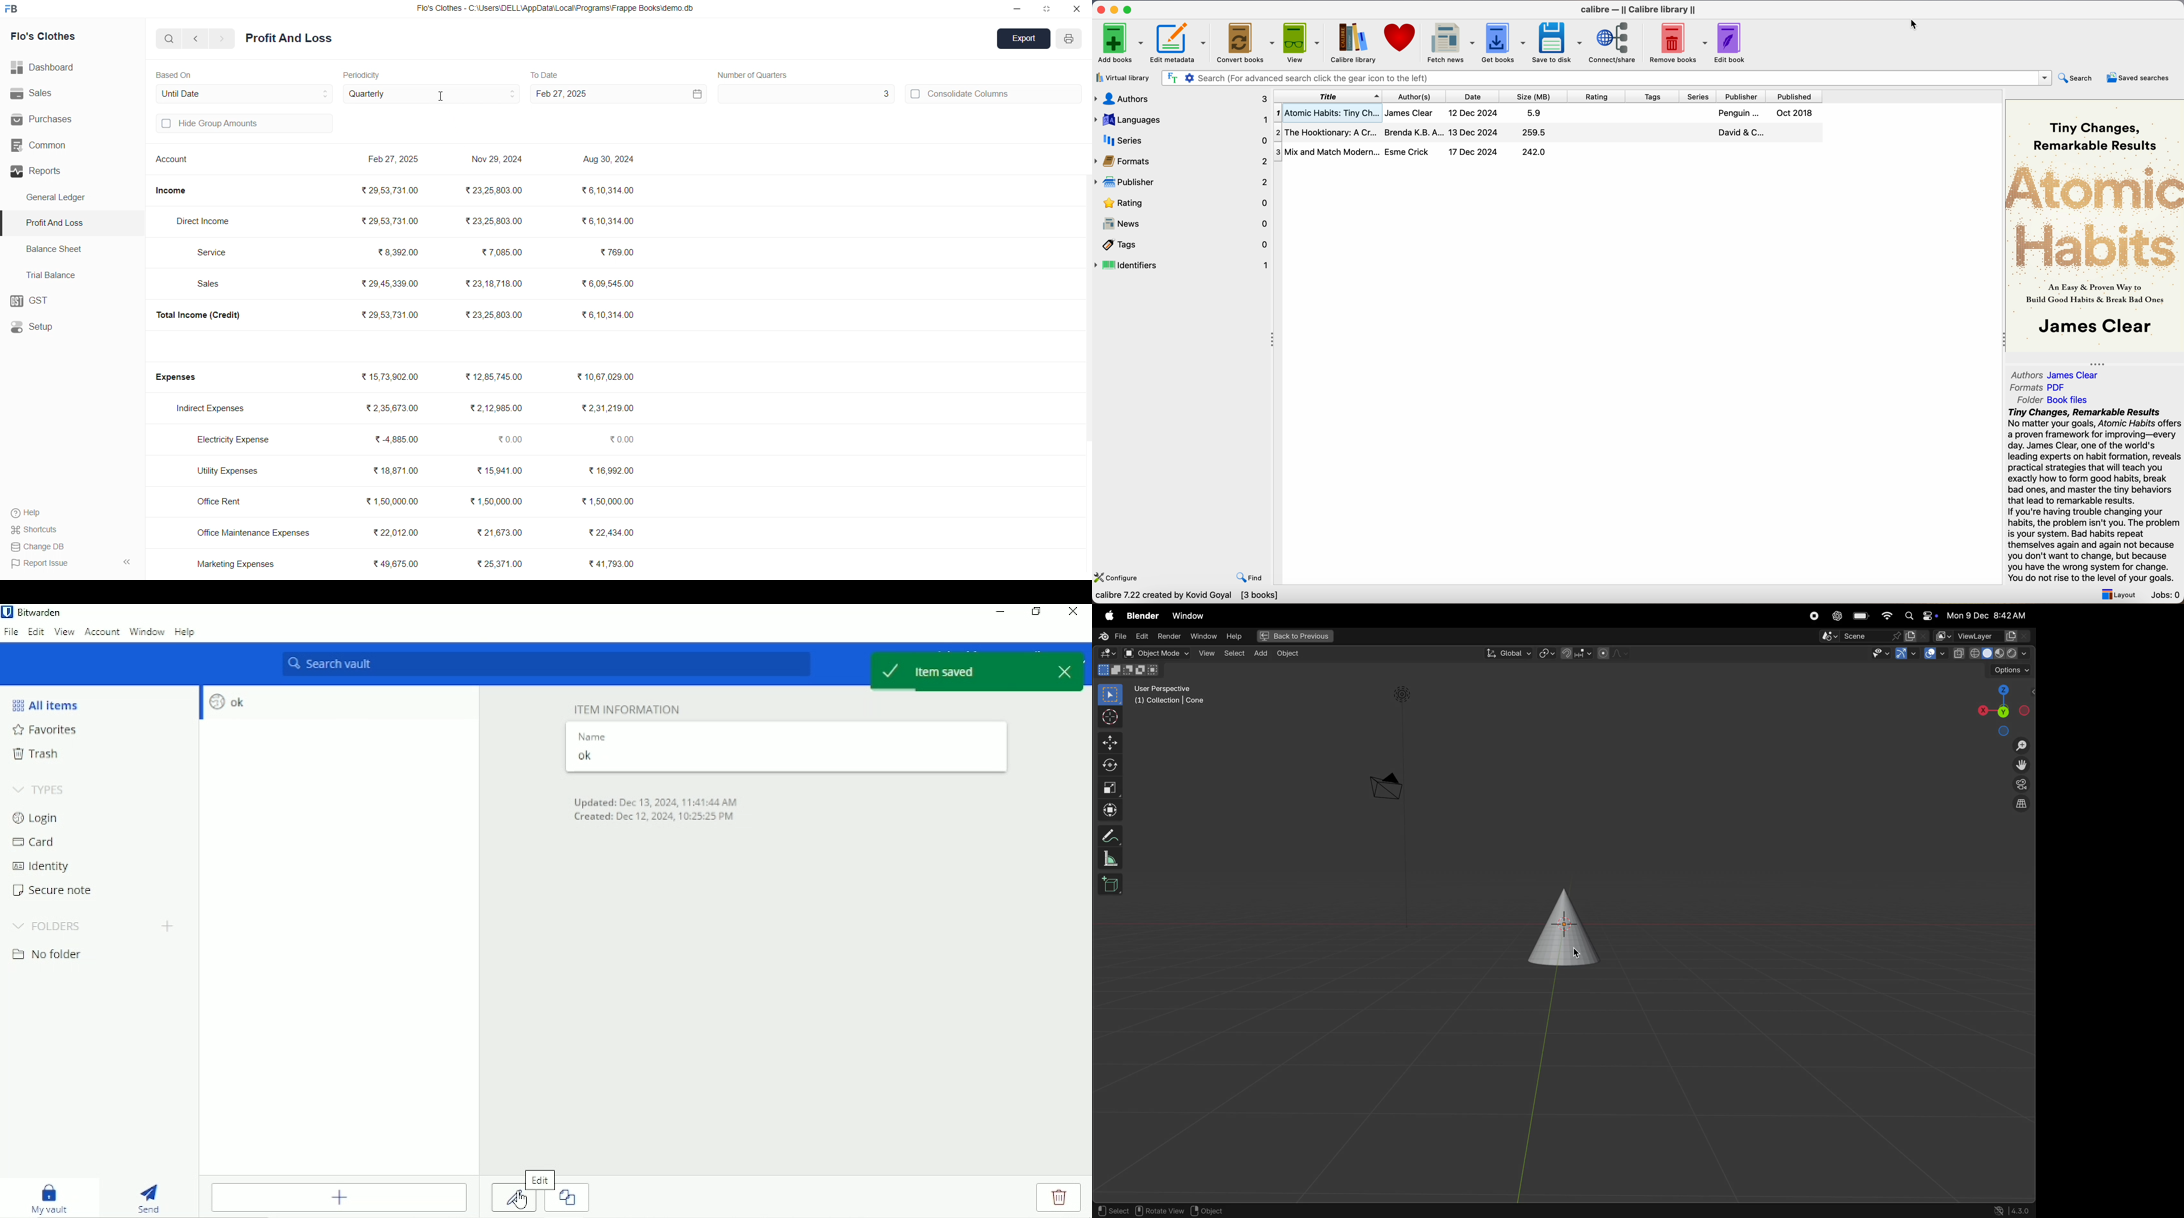 Image resolution: width=2184 pixels, height=1232 pixels. Describe the element at coordinates (441, 100) in the screenshot. I see `cursor` at that location.